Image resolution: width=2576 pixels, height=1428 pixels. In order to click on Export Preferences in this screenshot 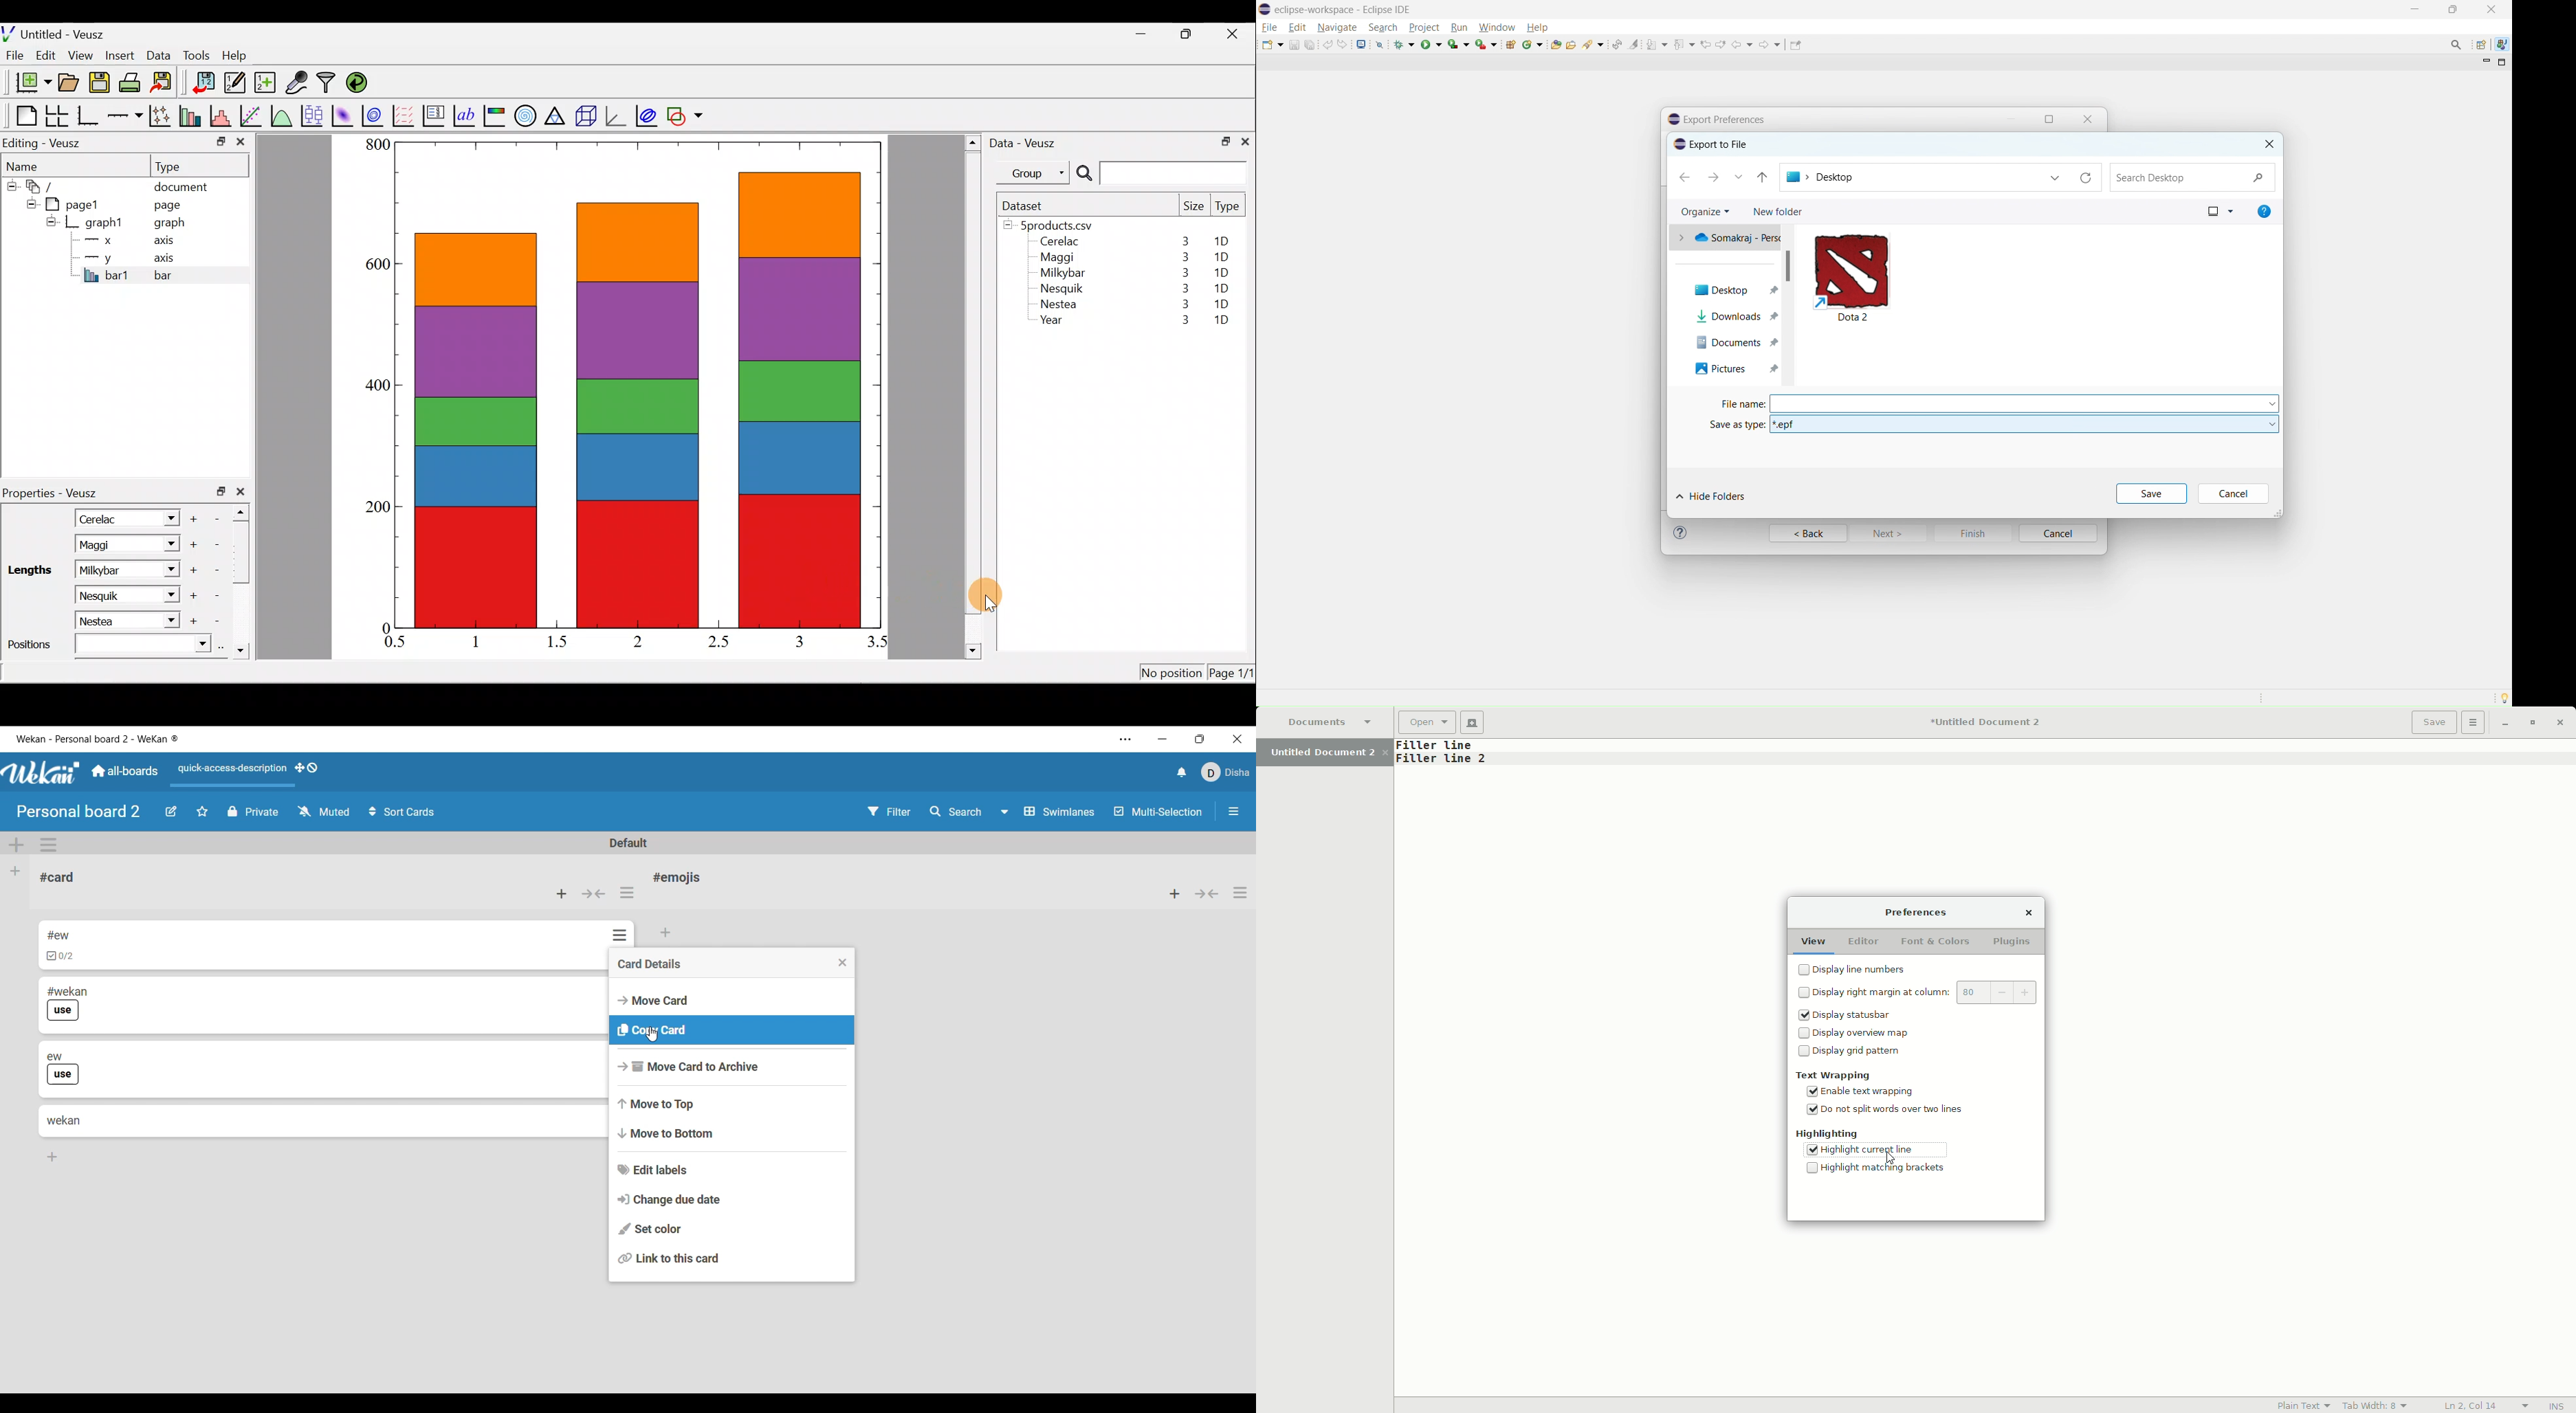, I will do `click(1728, 116)`.